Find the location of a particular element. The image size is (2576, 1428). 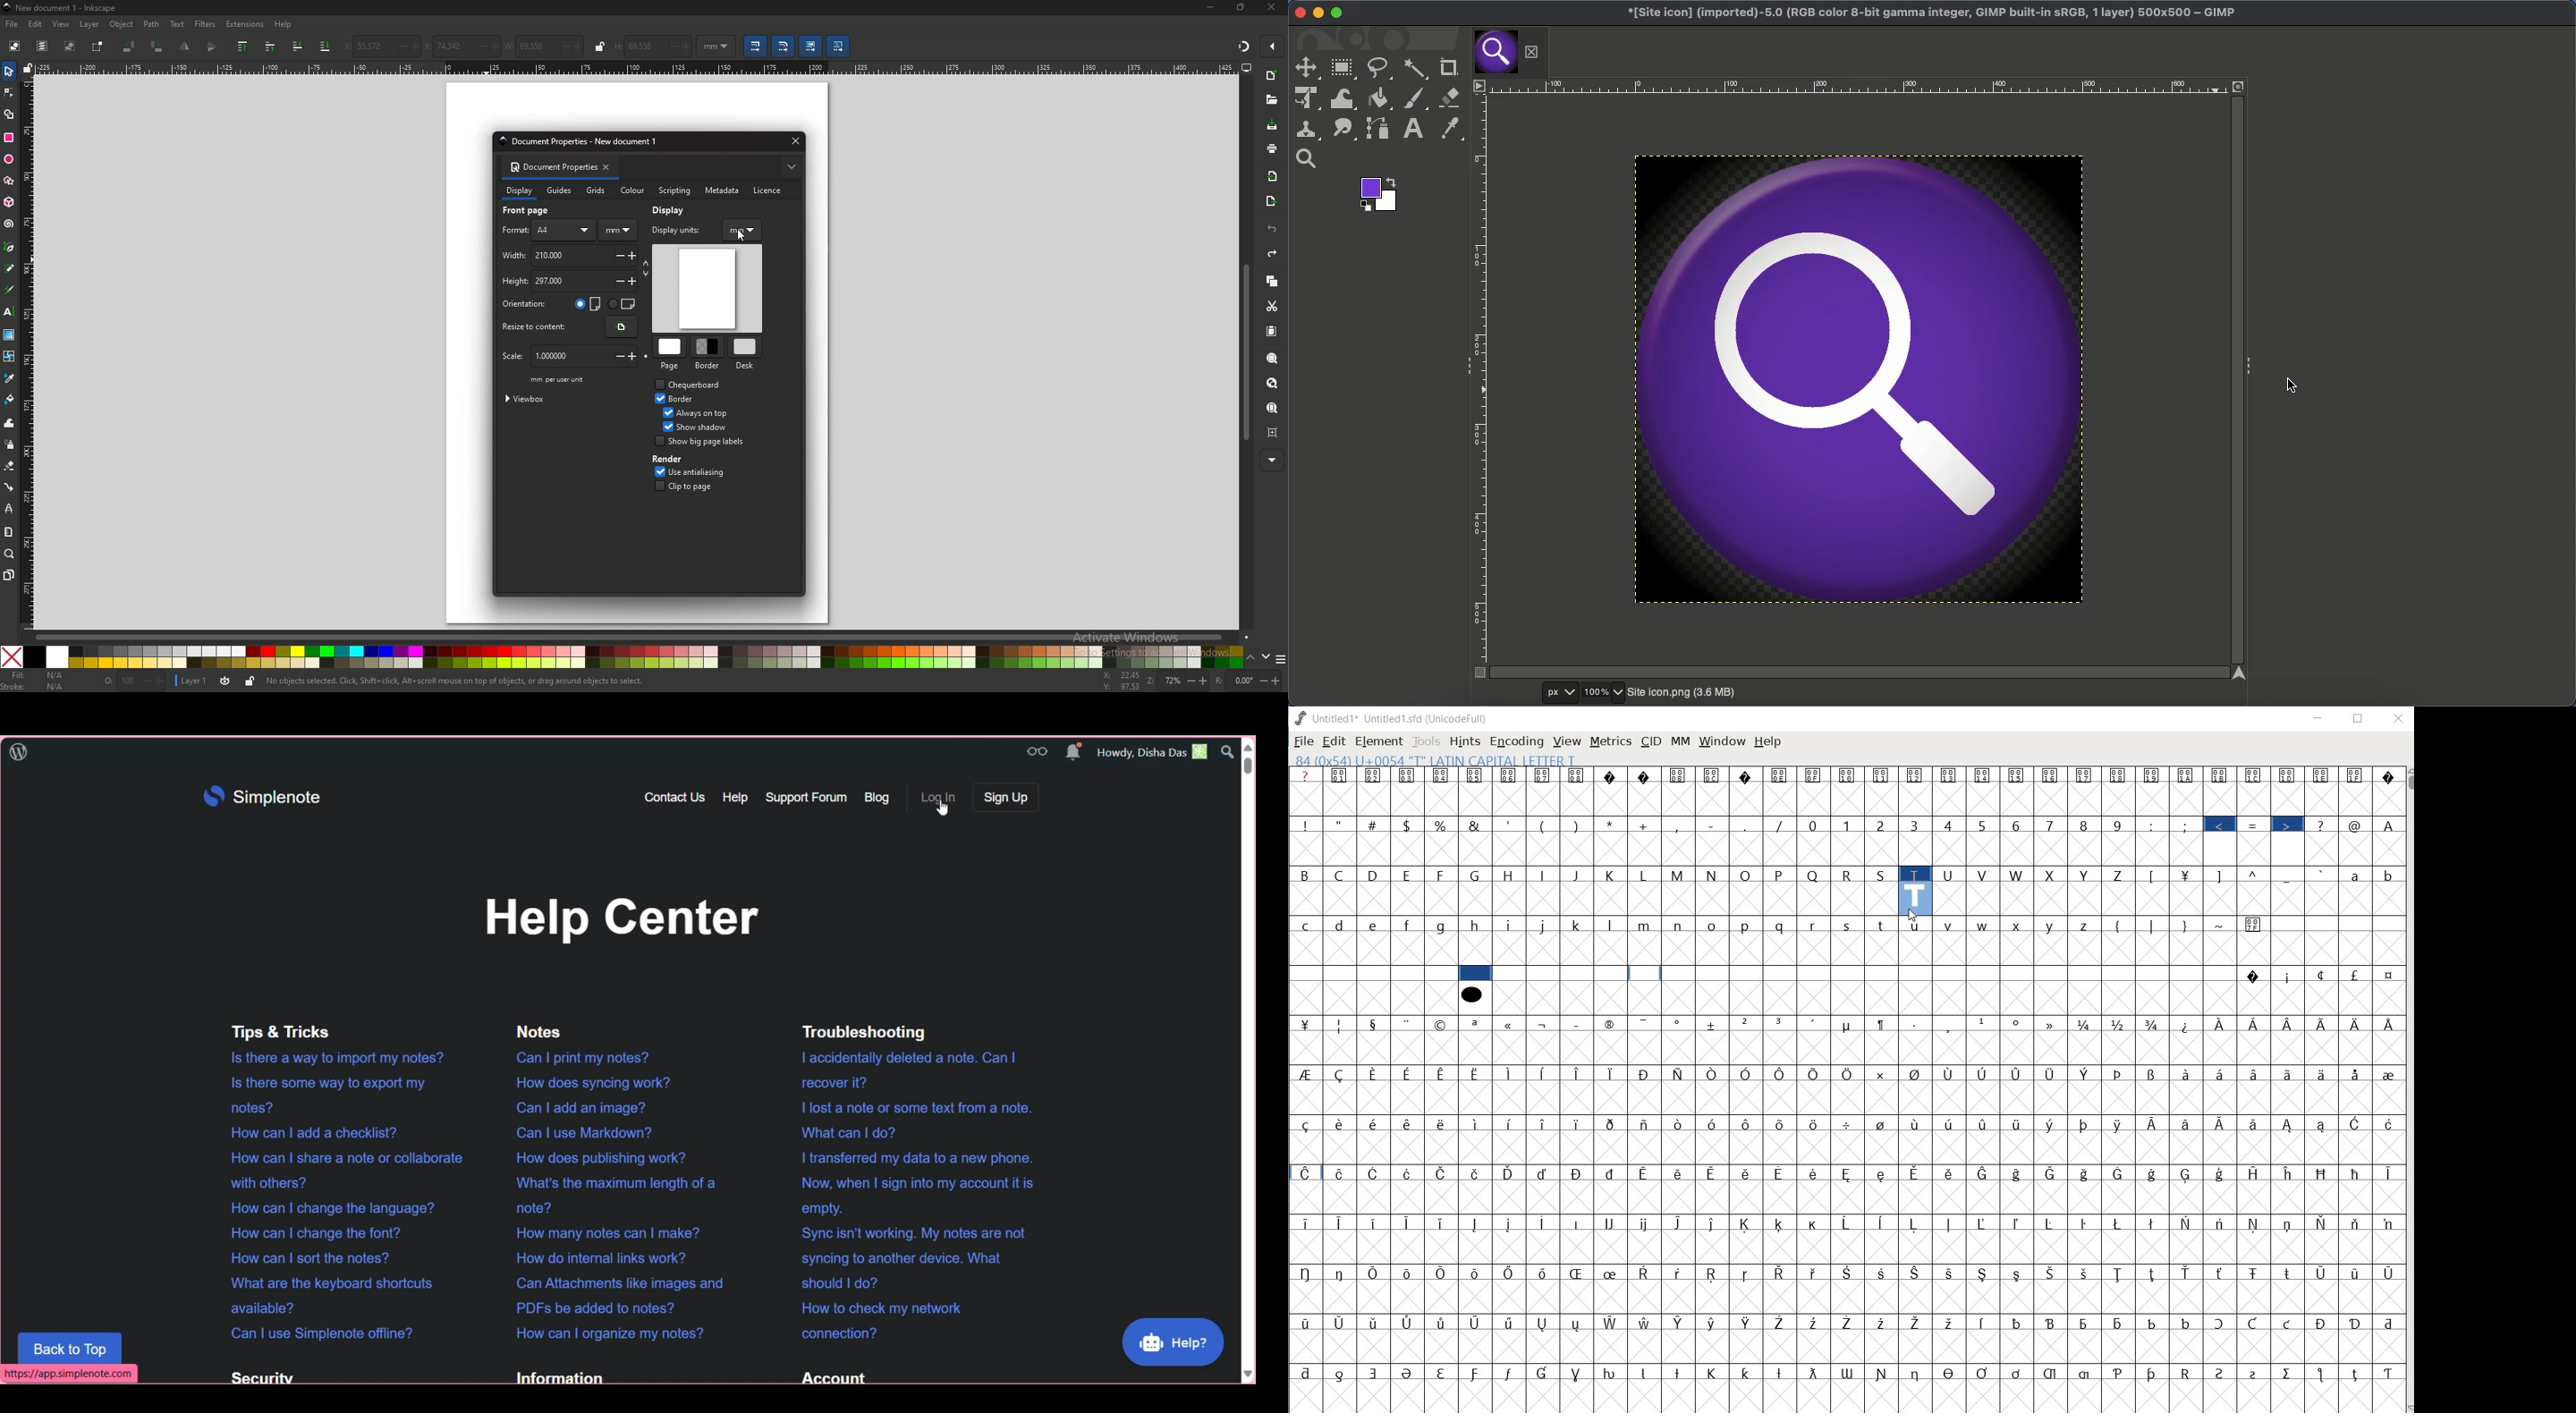

close is located at coordinates (2400, 719).